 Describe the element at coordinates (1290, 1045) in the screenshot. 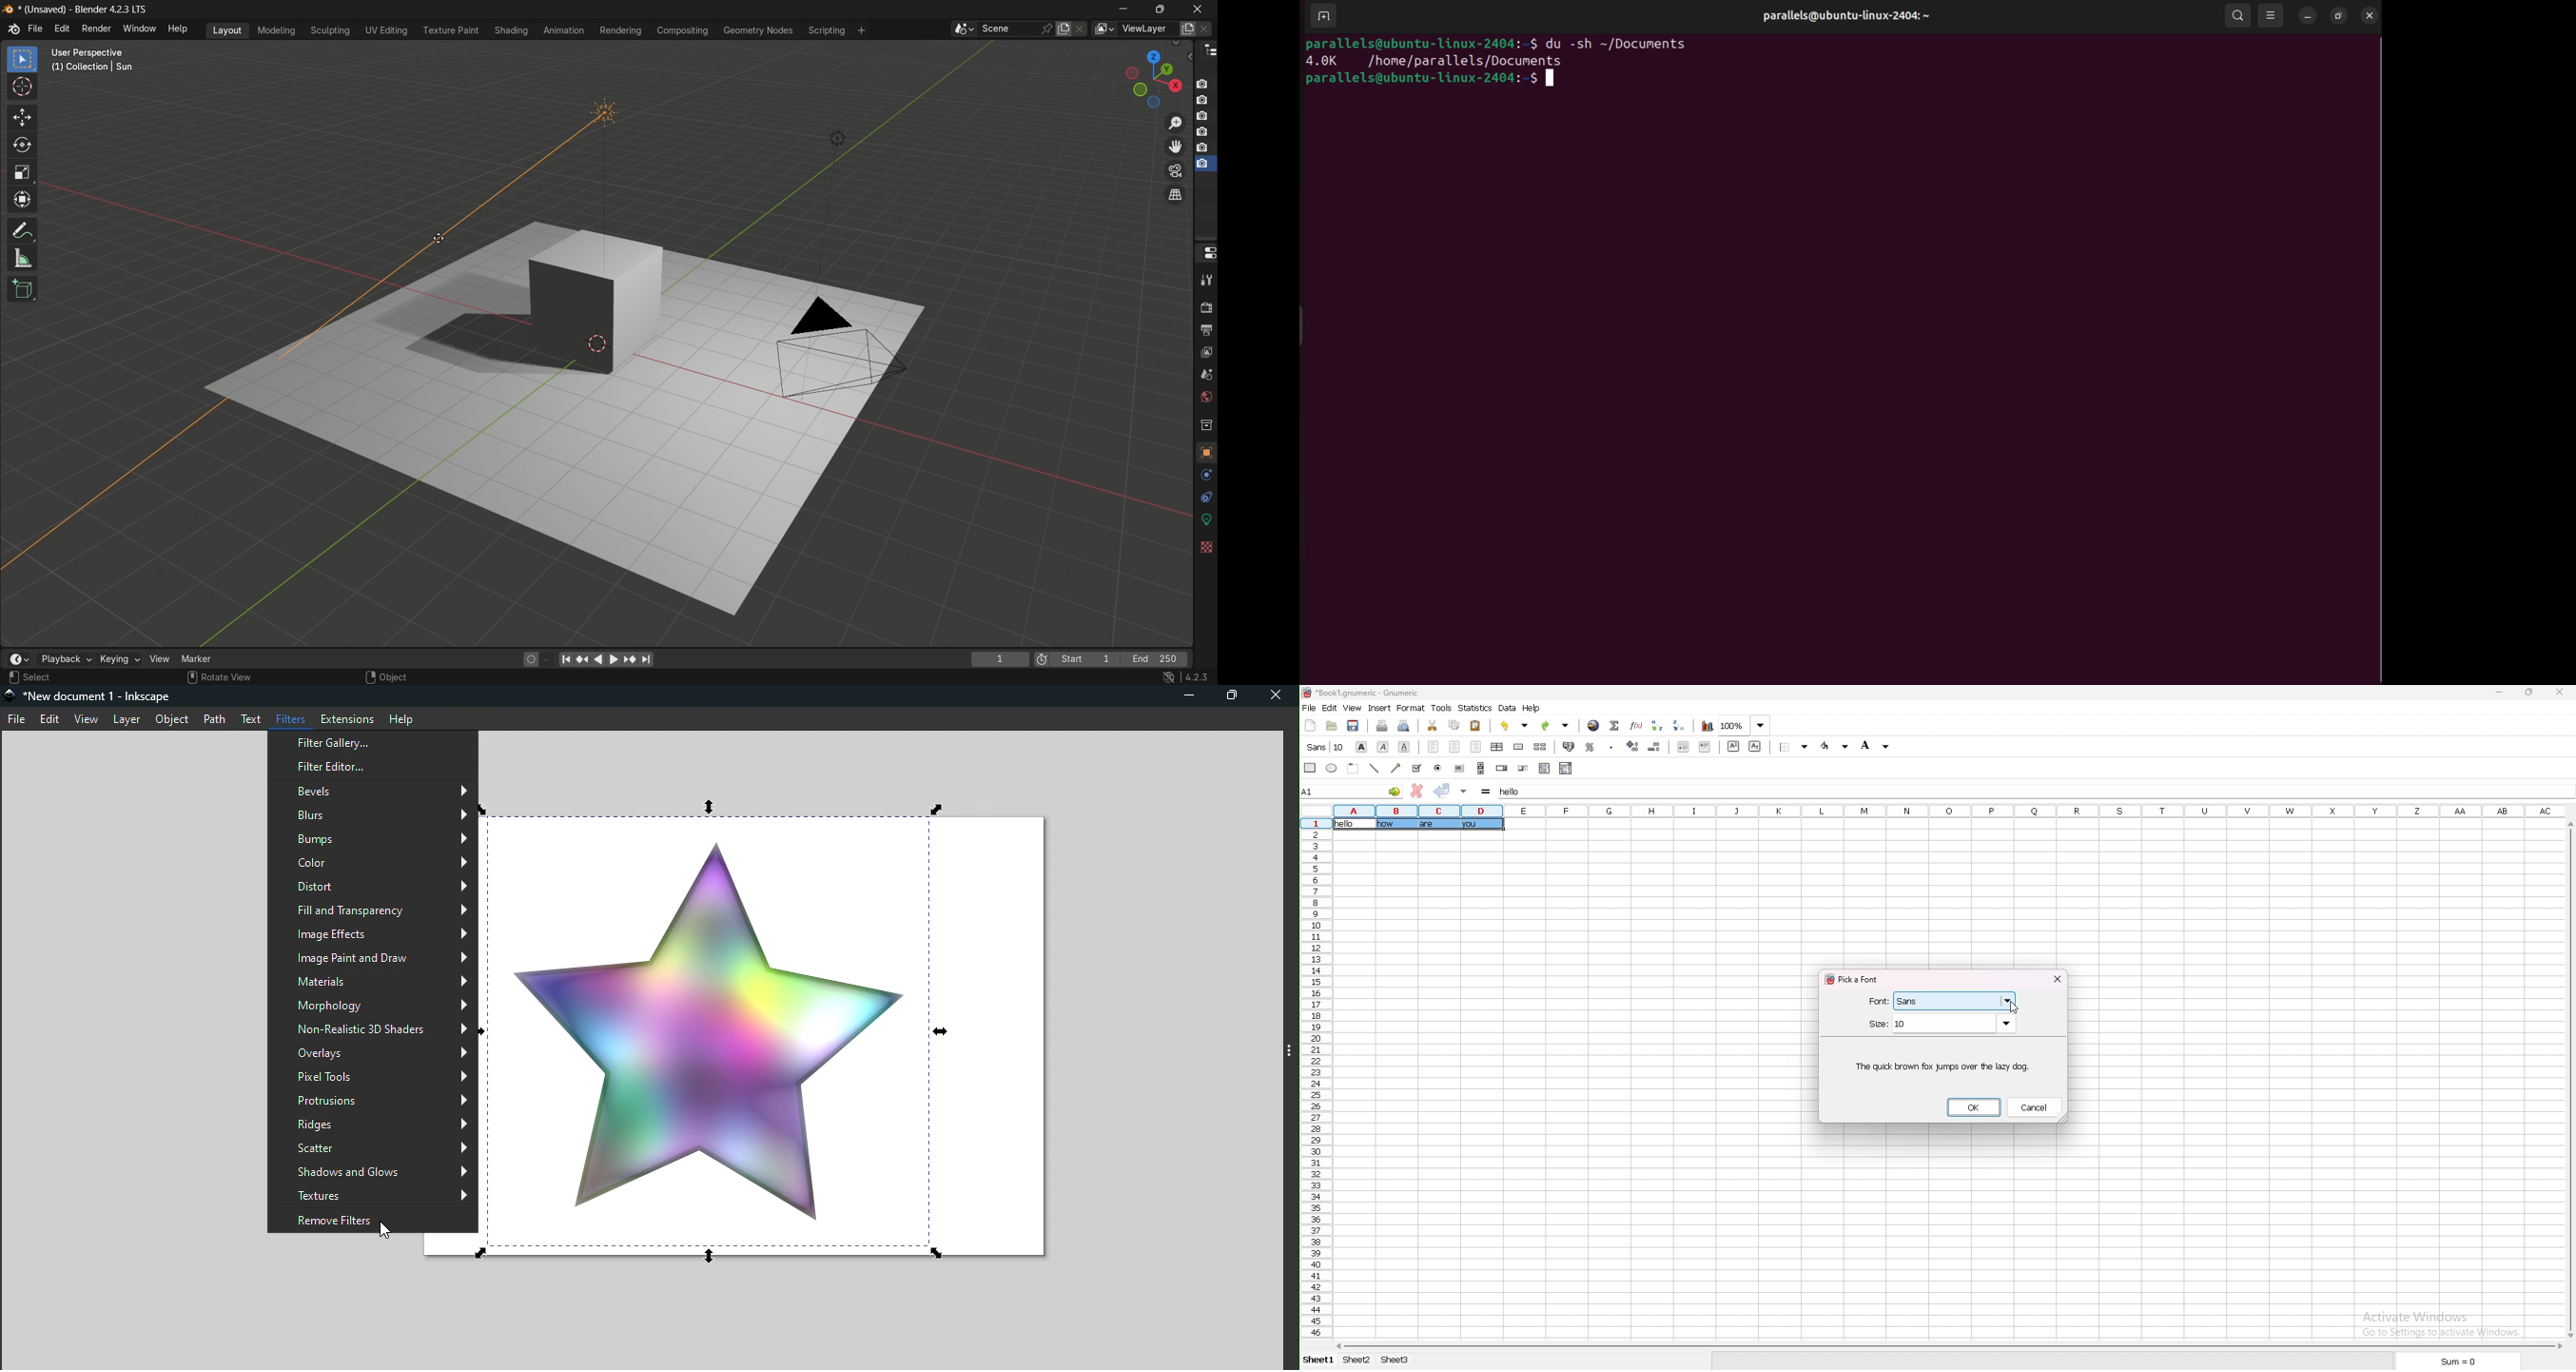

I see `Toggle command panel` at that location.